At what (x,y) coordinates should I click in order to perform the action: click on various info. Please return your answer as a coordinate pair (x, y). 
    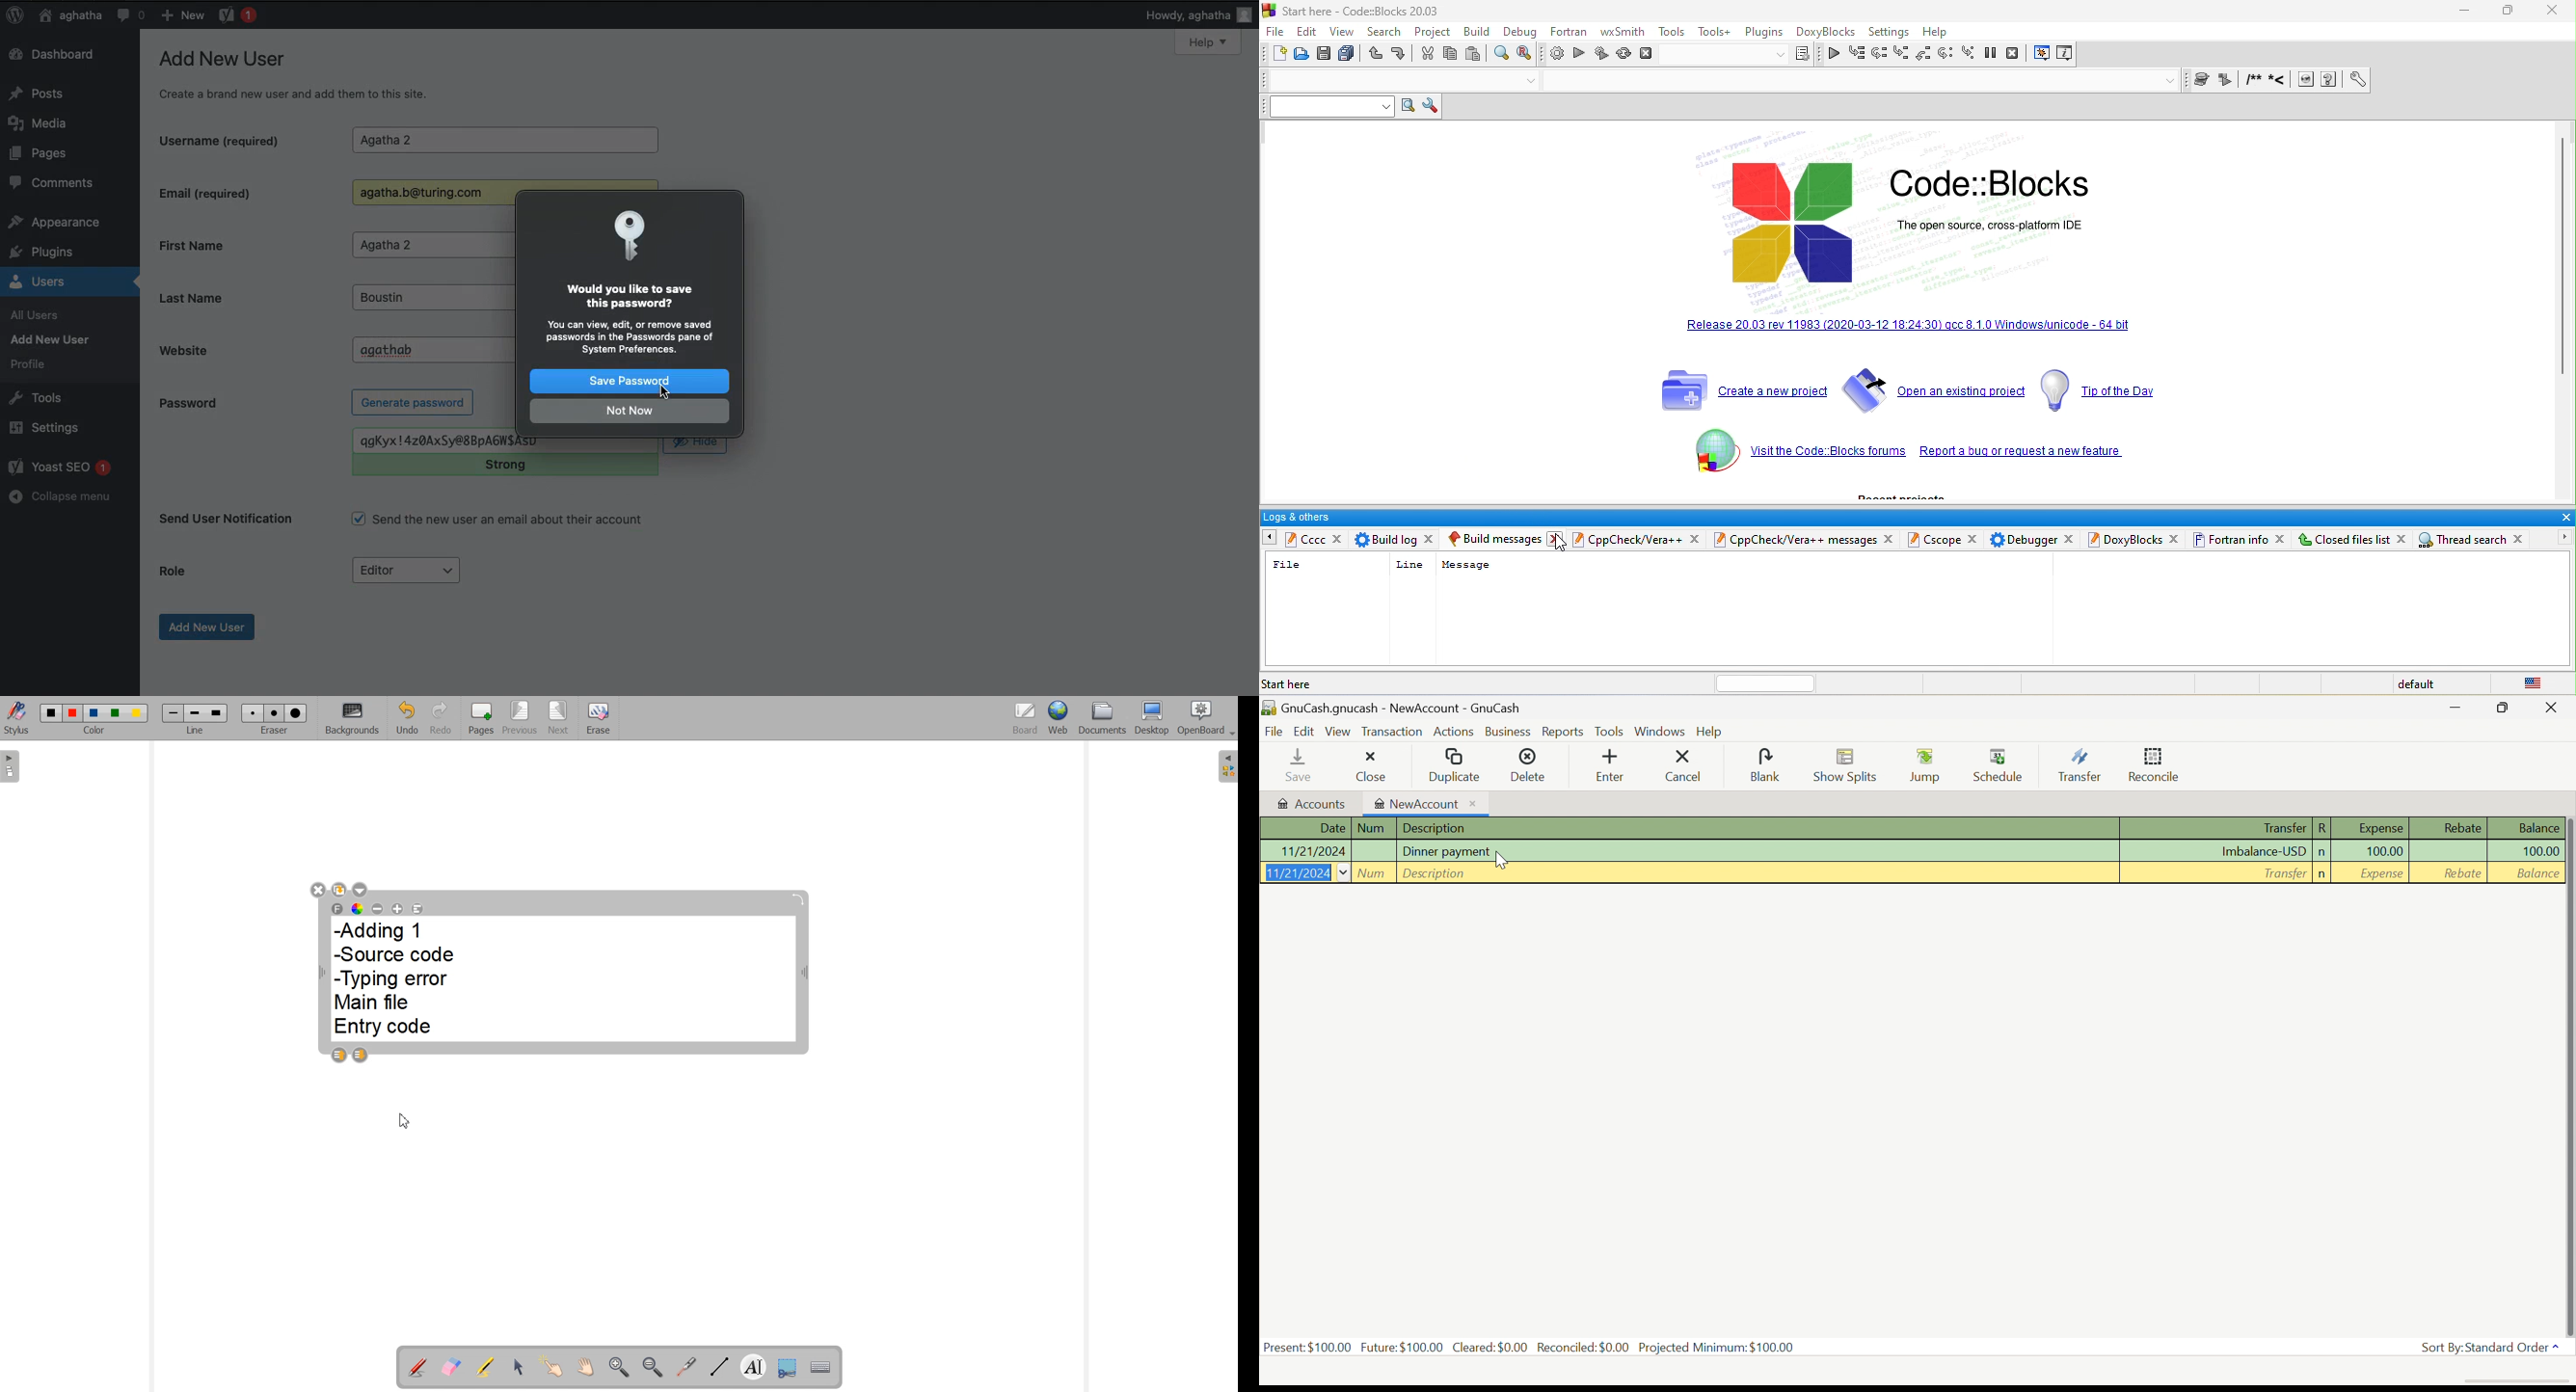
    Looking at the image, I should click on (2064, 54).